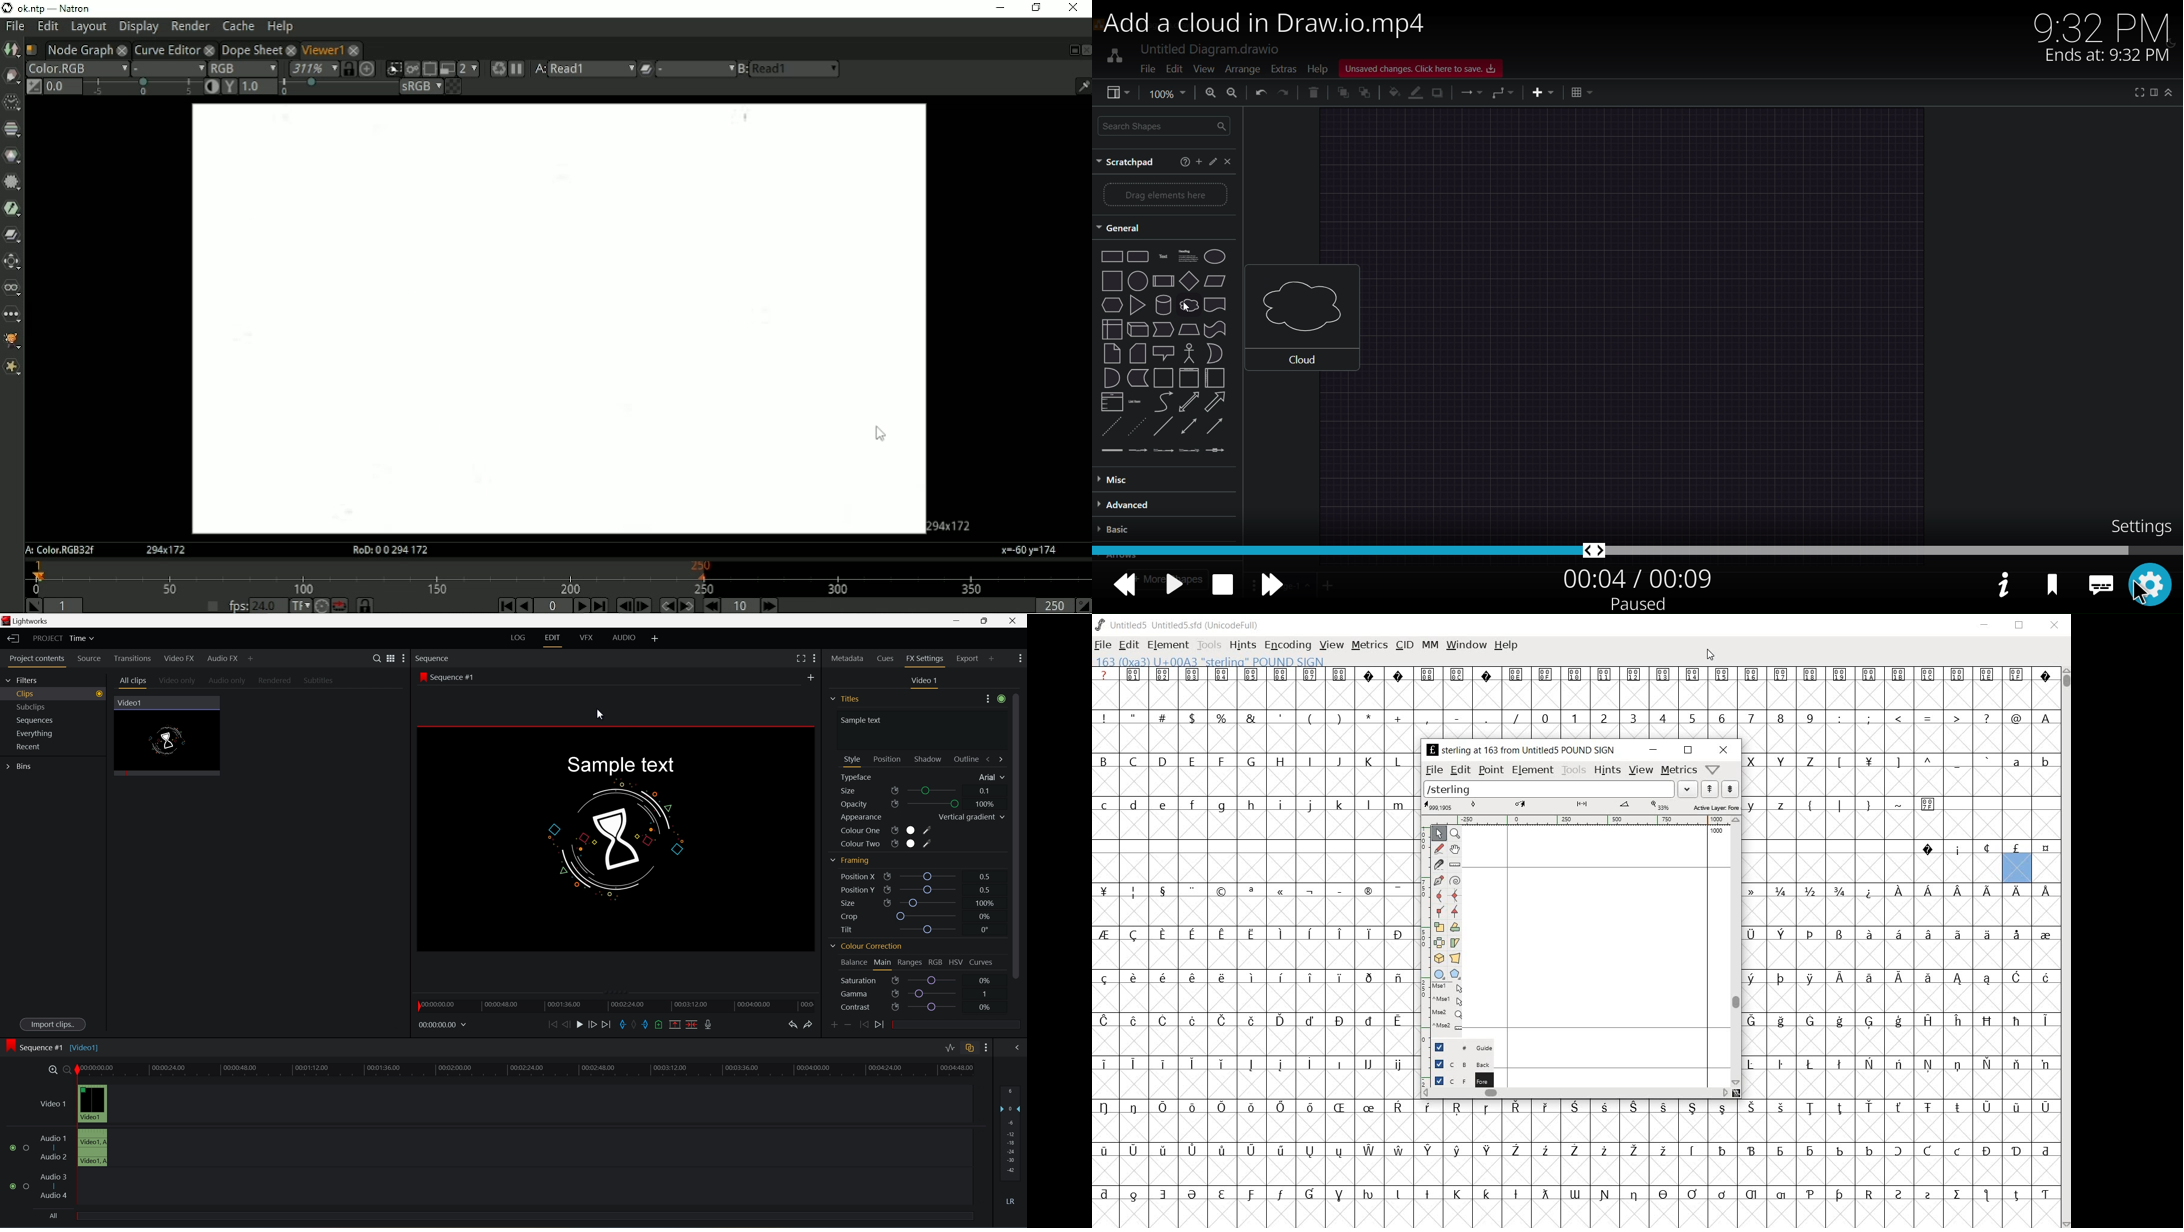 The height and width of the screenshot is (1232, 2184). What do you see at coordinates (1783, 935) in the screenshot?
I see `Symbol` at bounding box center [1783, 935].